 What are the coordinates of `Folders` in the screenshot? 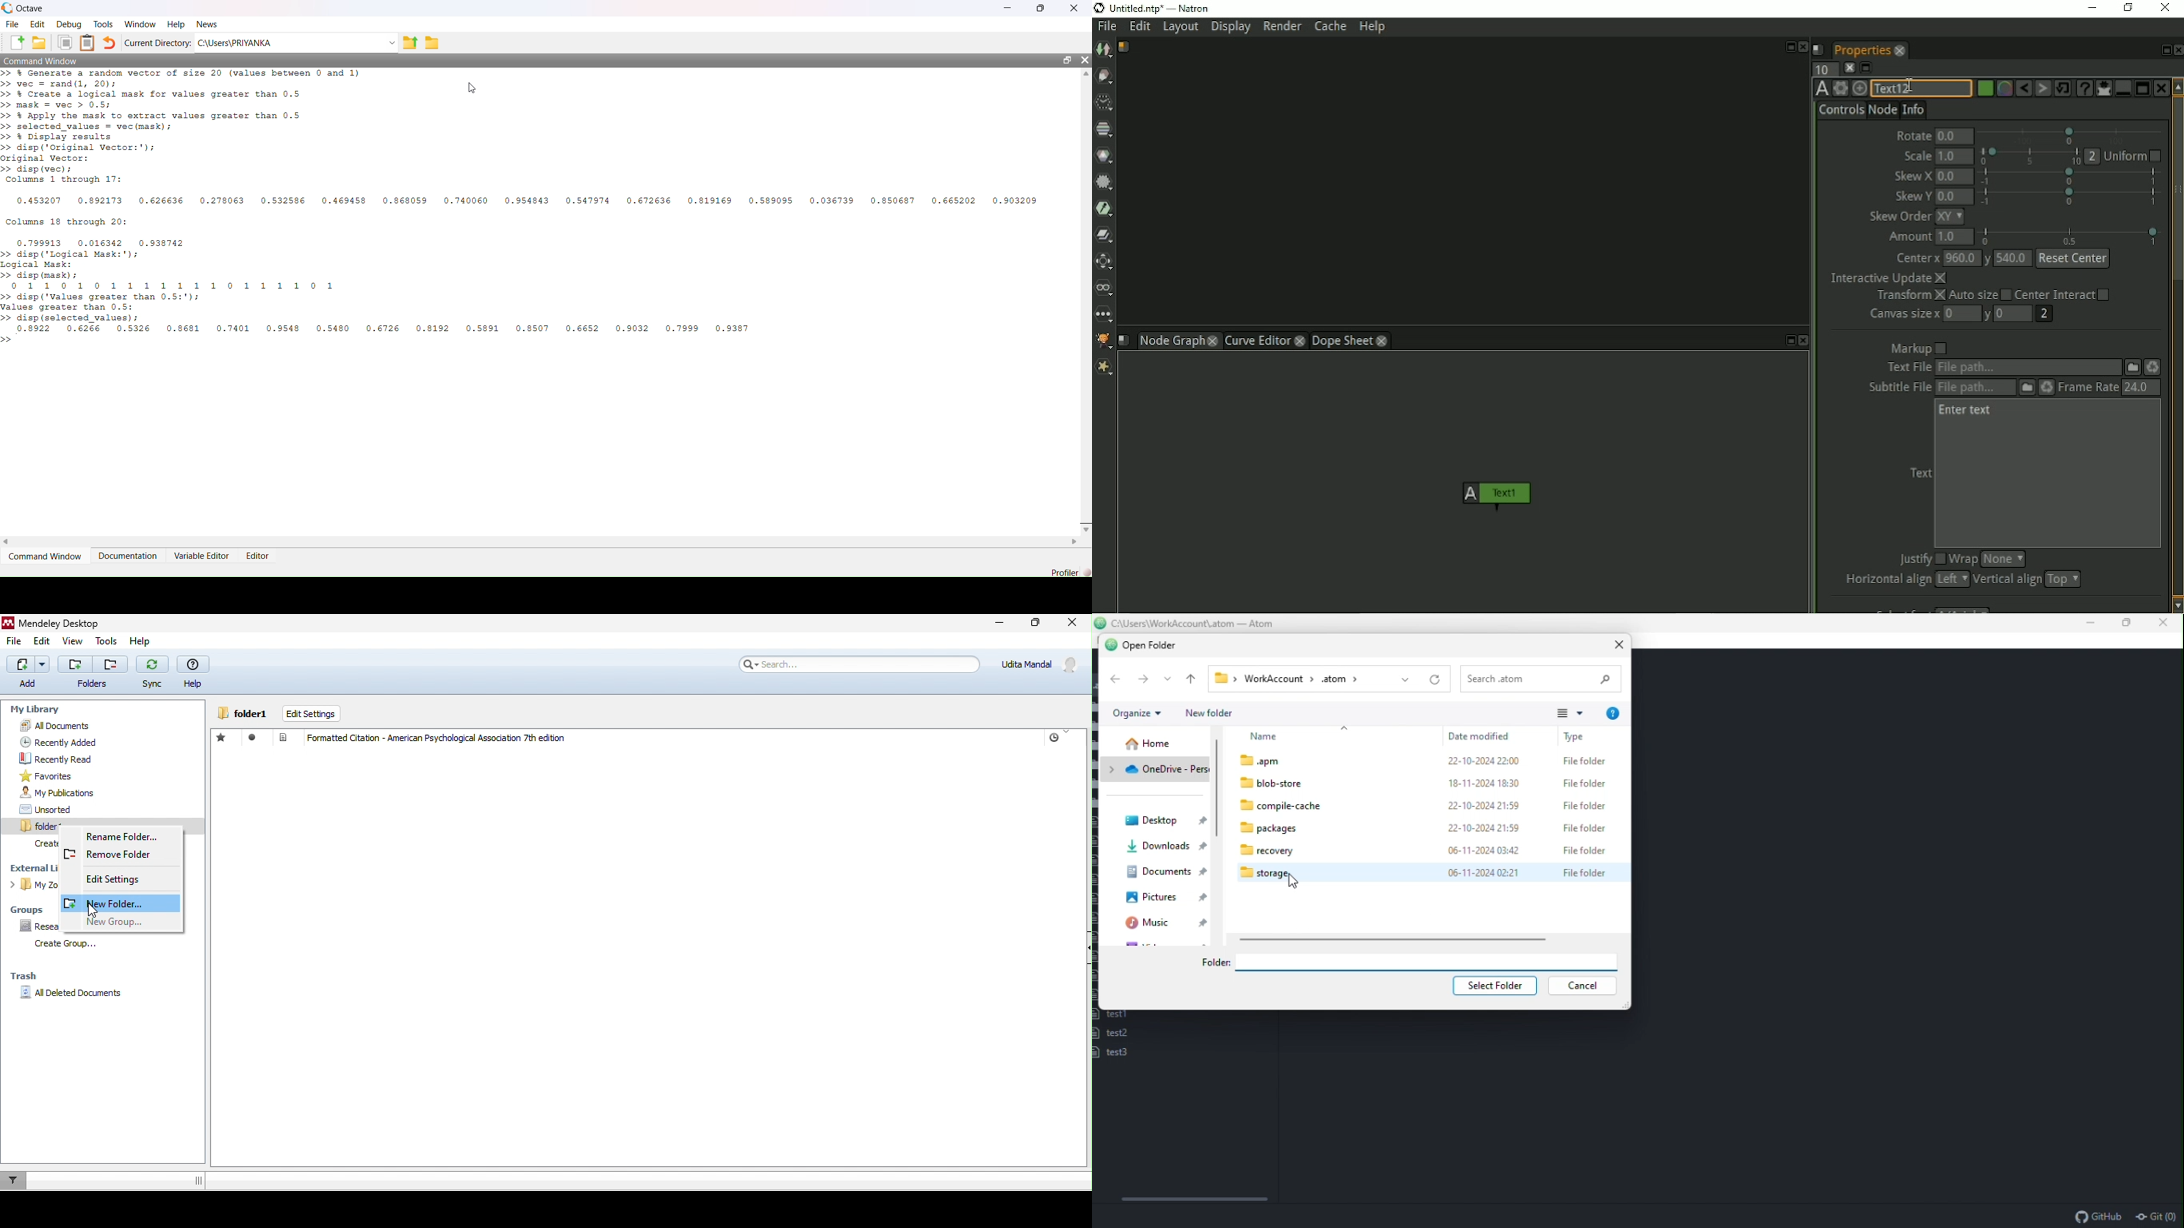 It's located at (91, 684).